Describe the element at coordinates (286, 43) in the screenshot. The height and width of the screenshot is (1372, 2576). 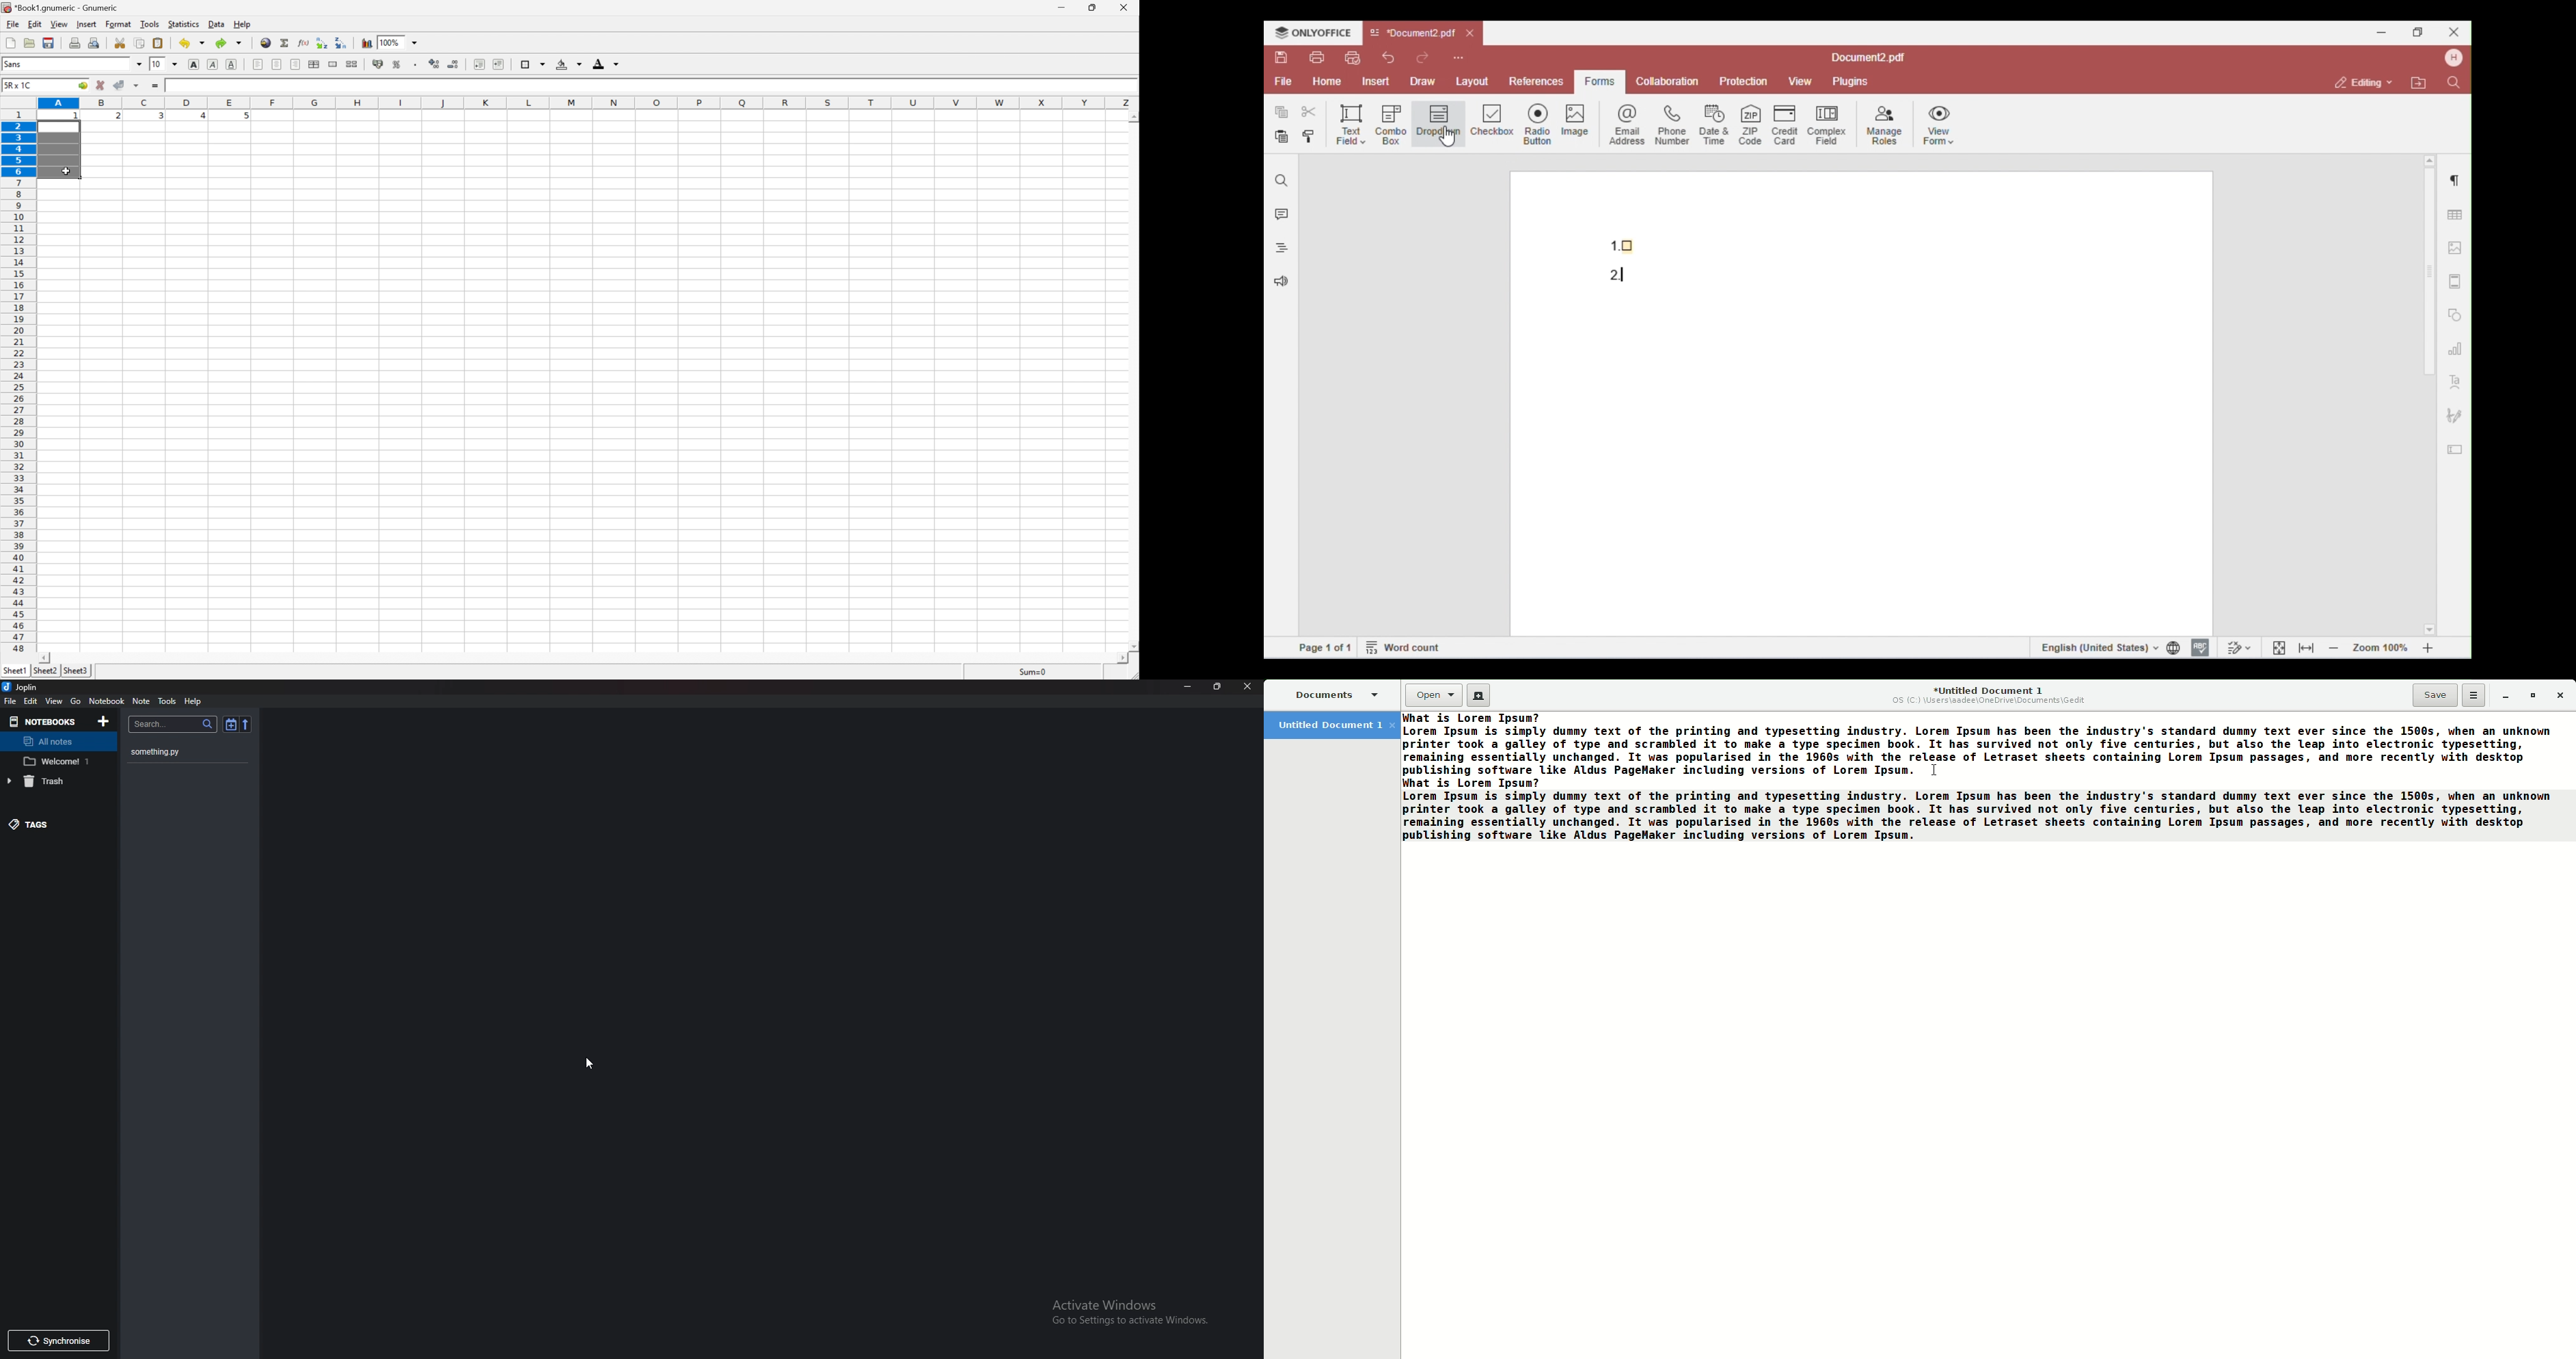
I see `sum in current cell` at that location.